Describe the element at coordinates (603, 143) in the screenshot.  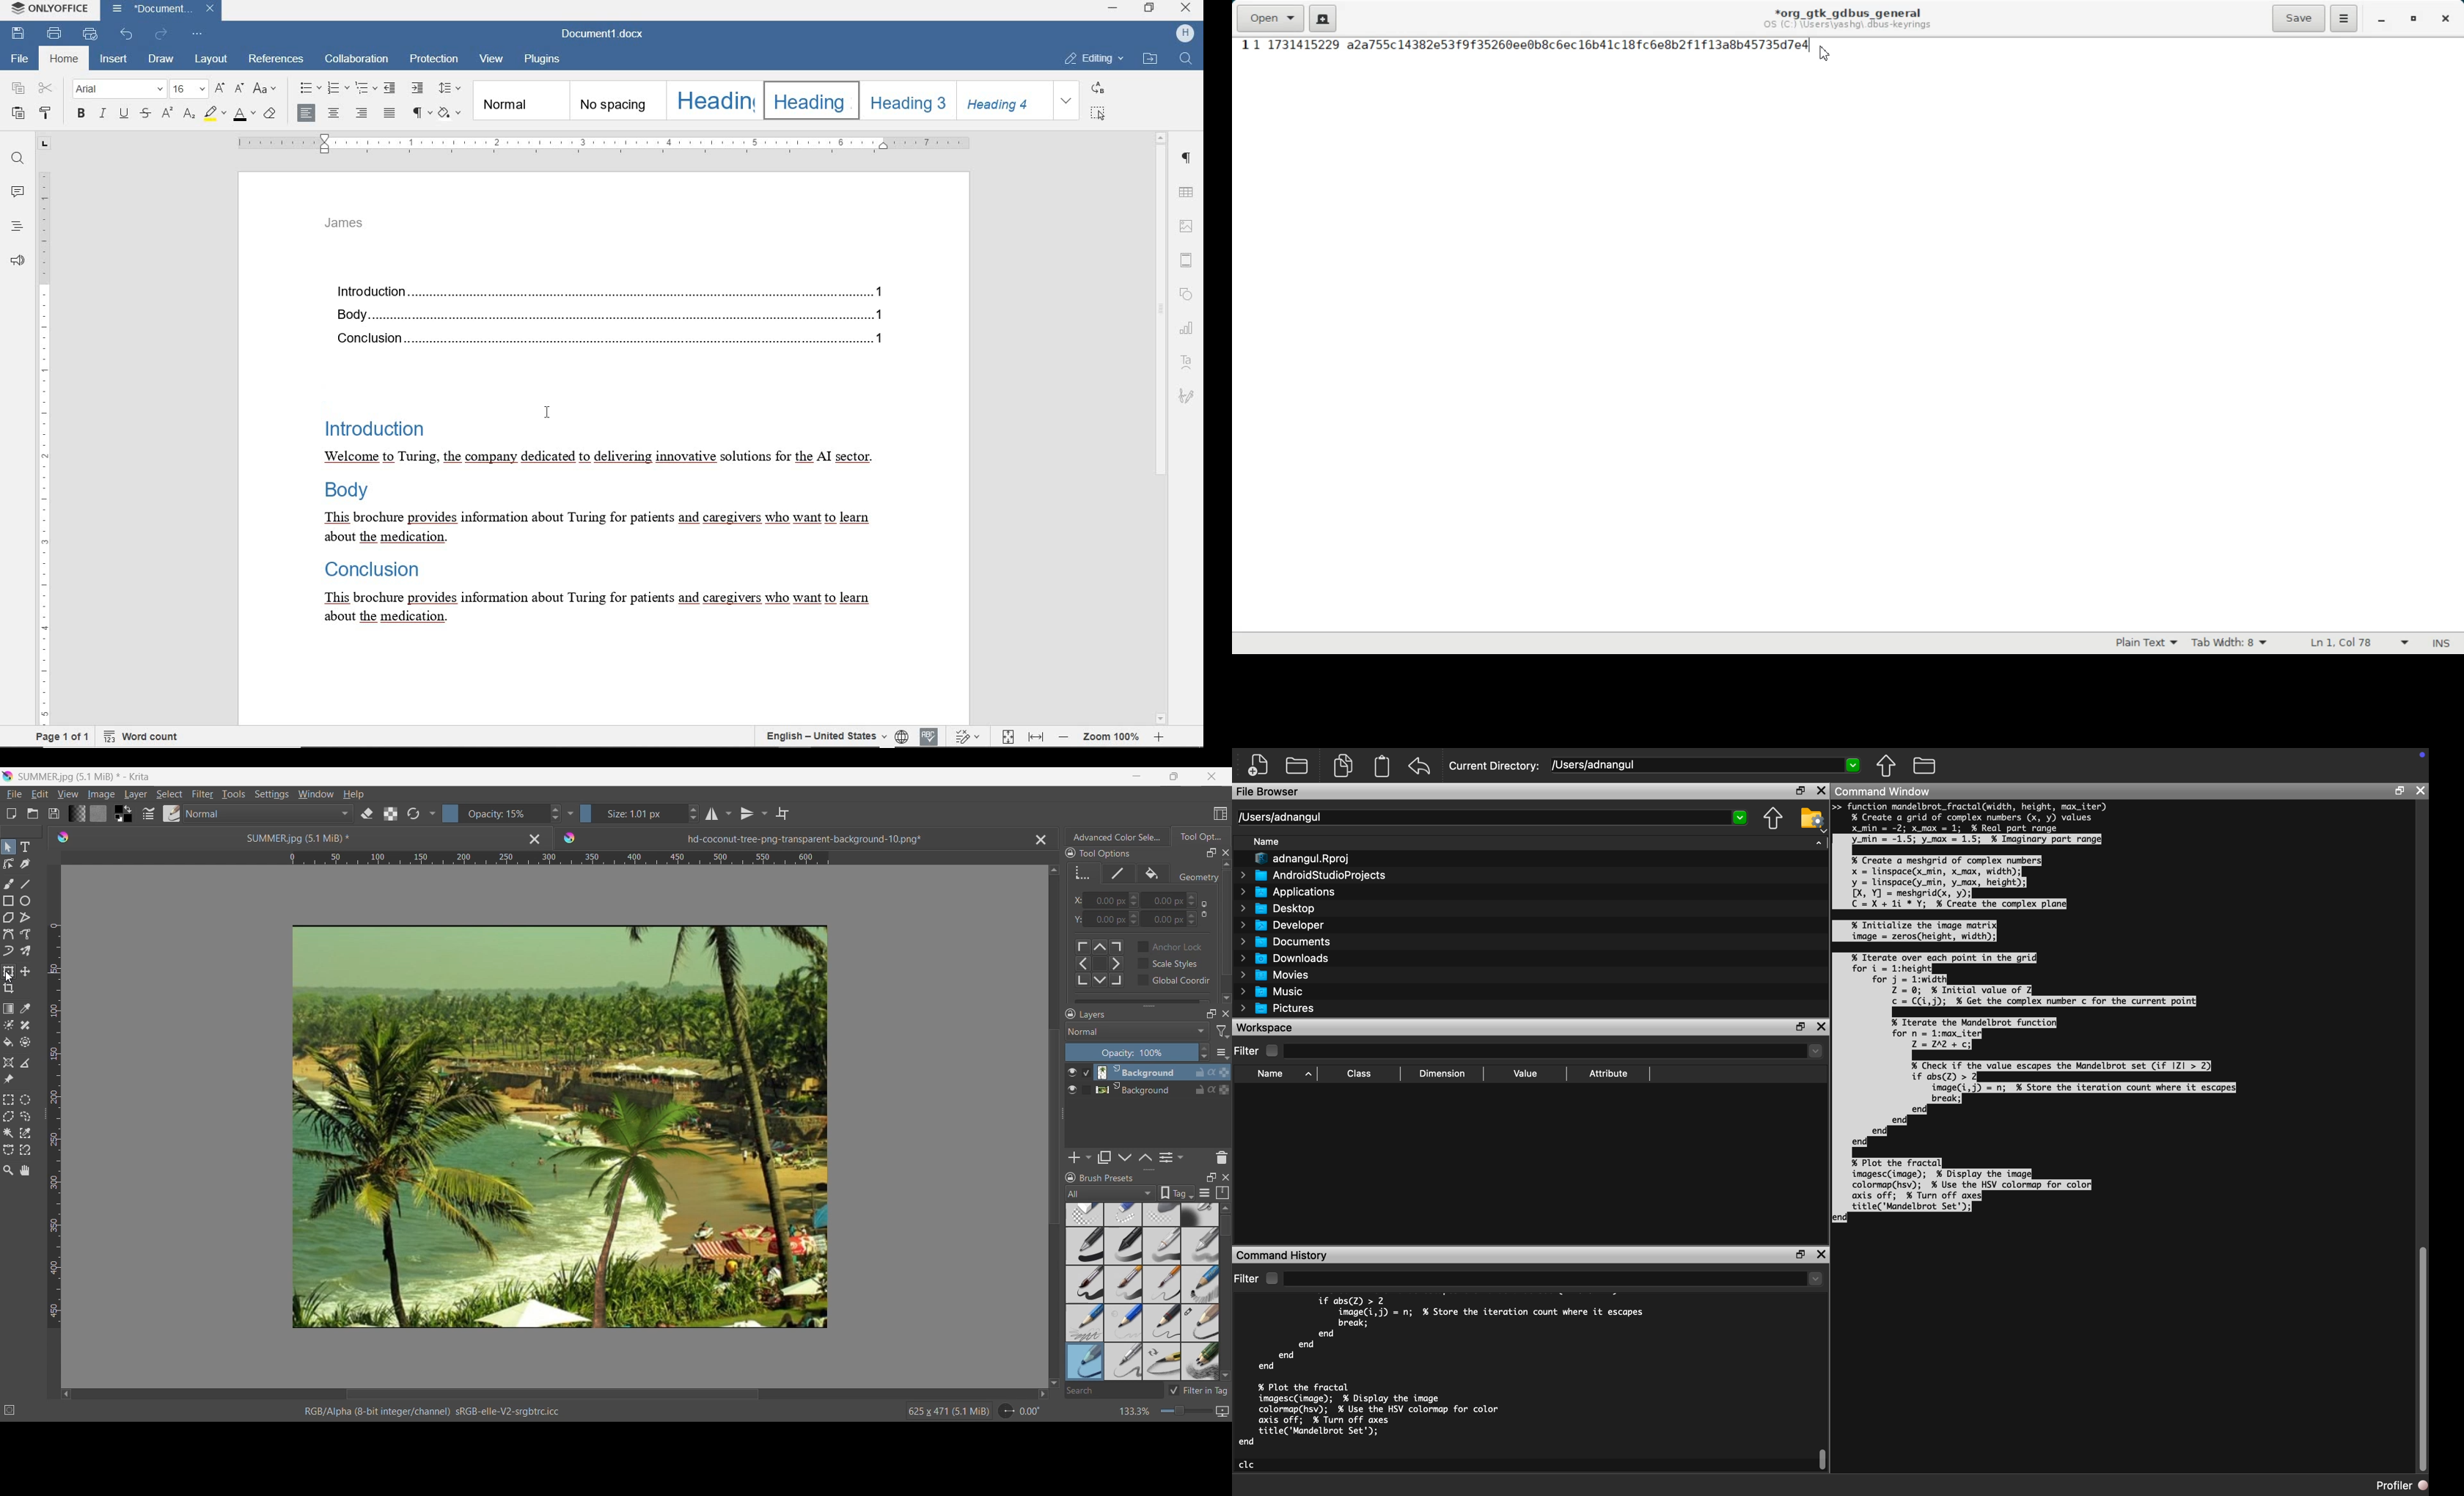
I see `ruler` at that location.